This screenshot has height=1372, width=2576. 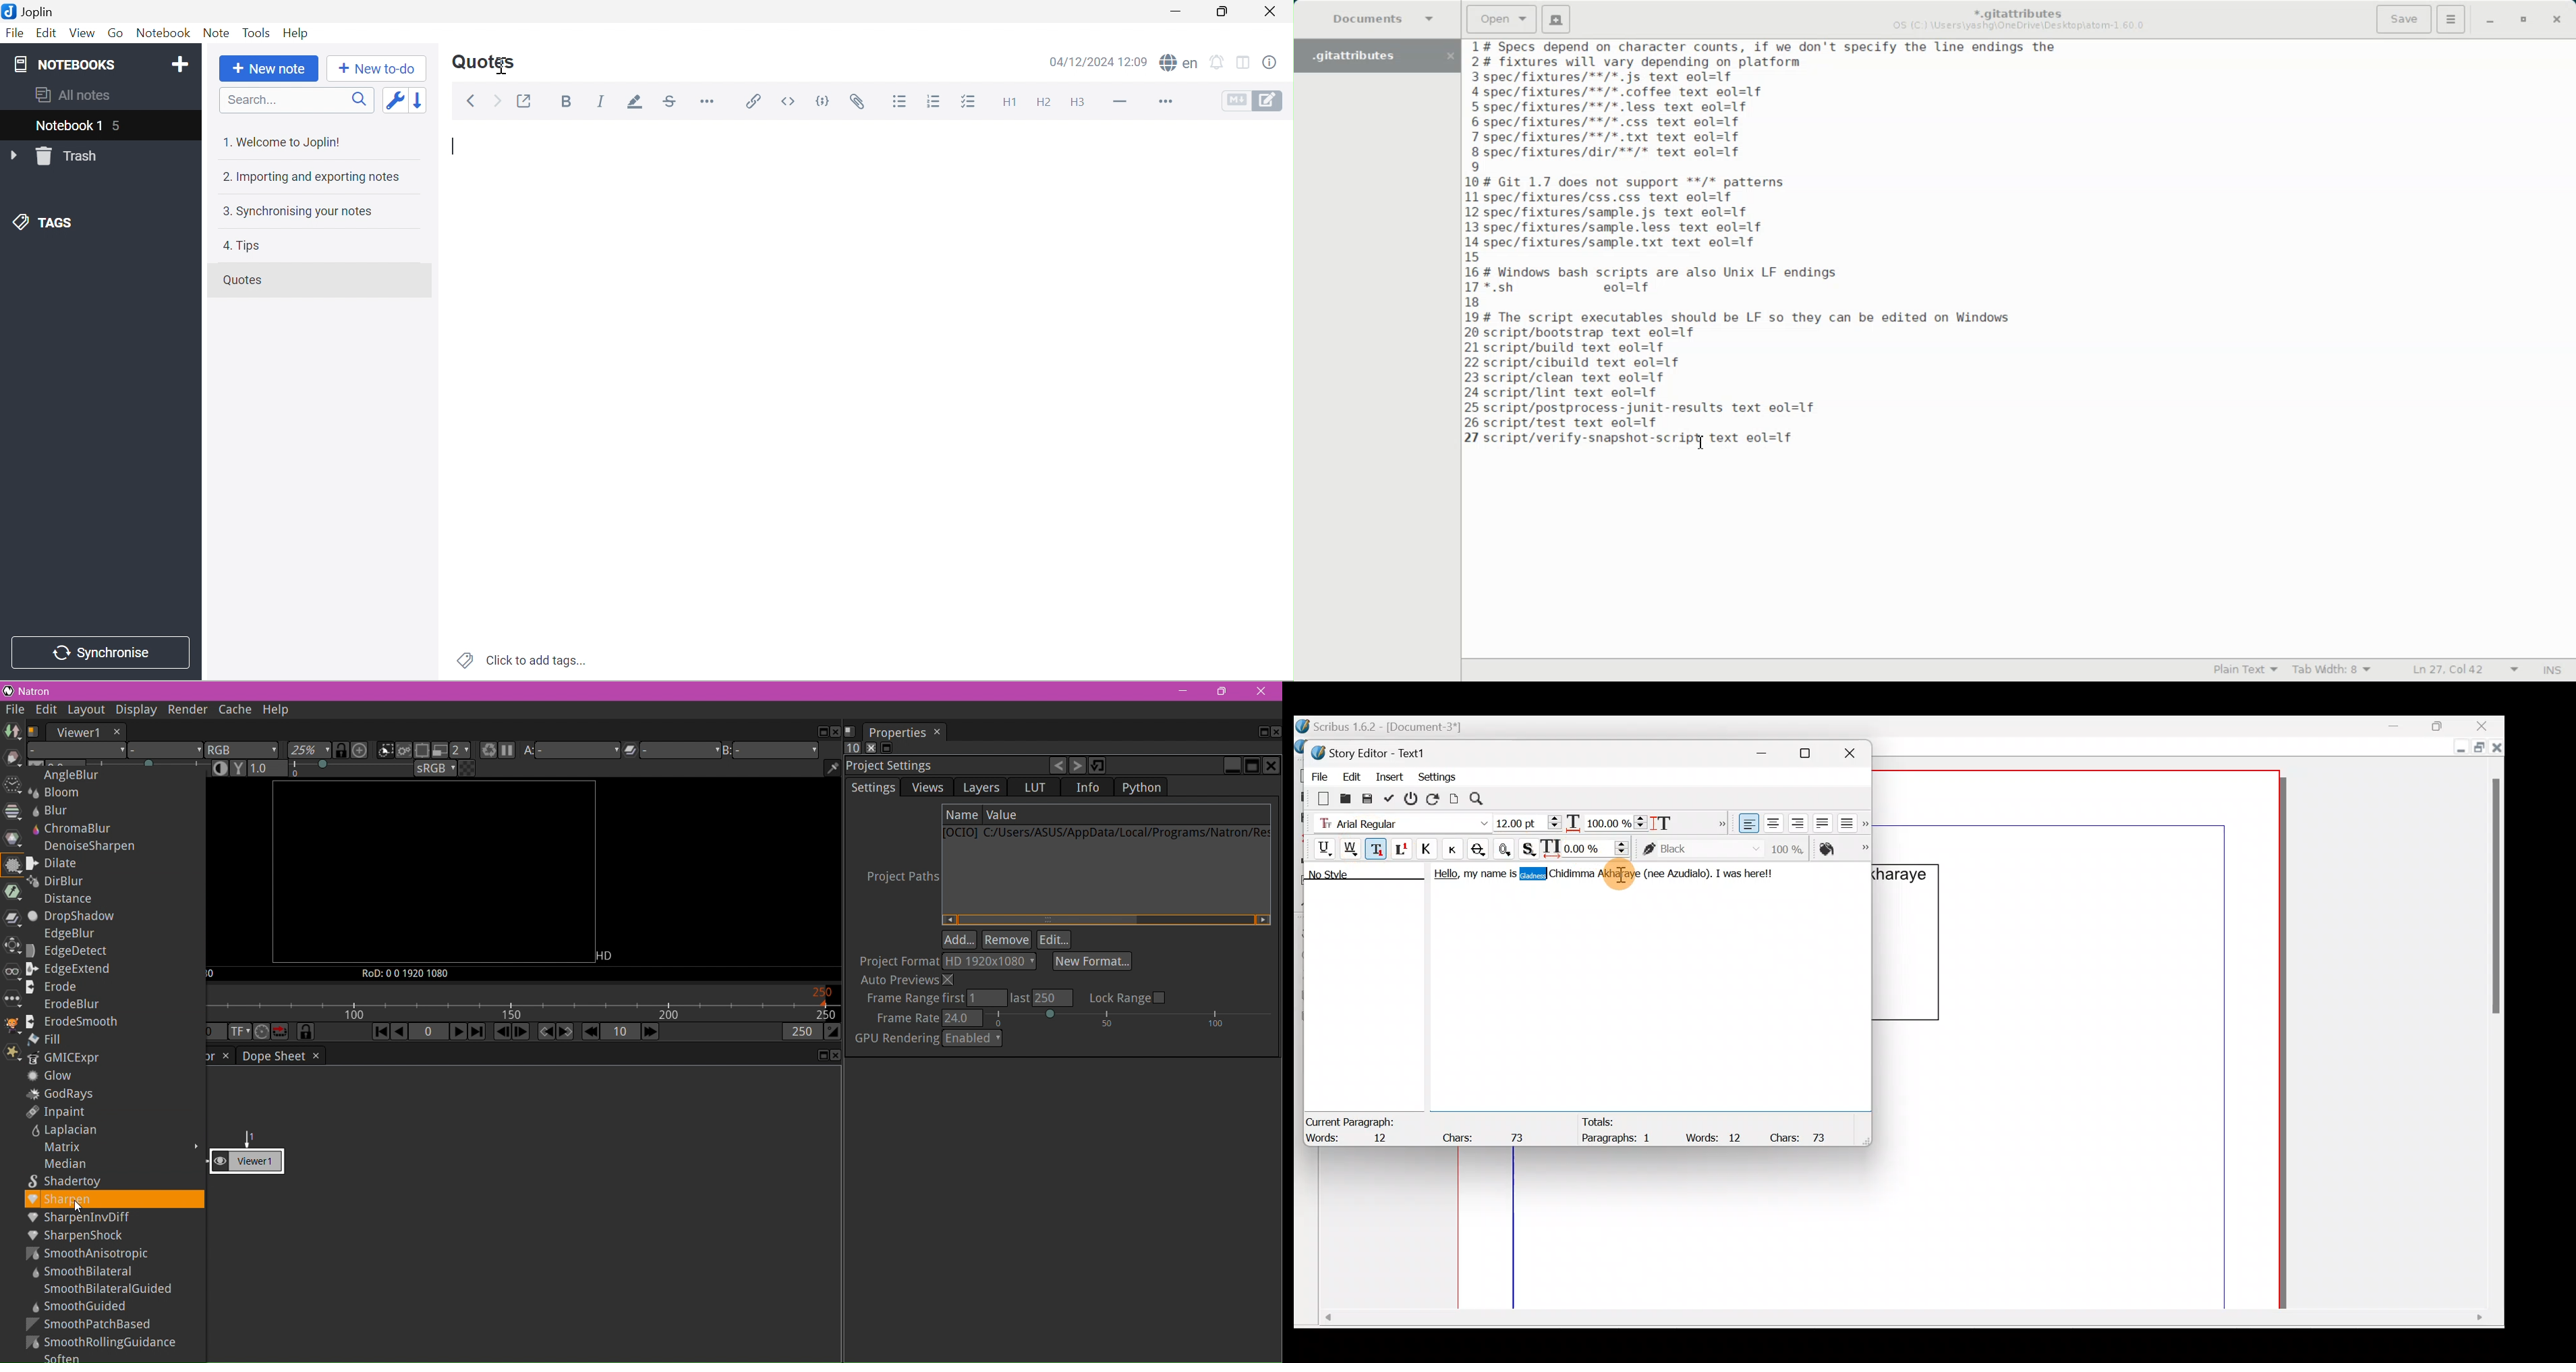 I want to click on Chidimma, so click(x=1573, y=871).